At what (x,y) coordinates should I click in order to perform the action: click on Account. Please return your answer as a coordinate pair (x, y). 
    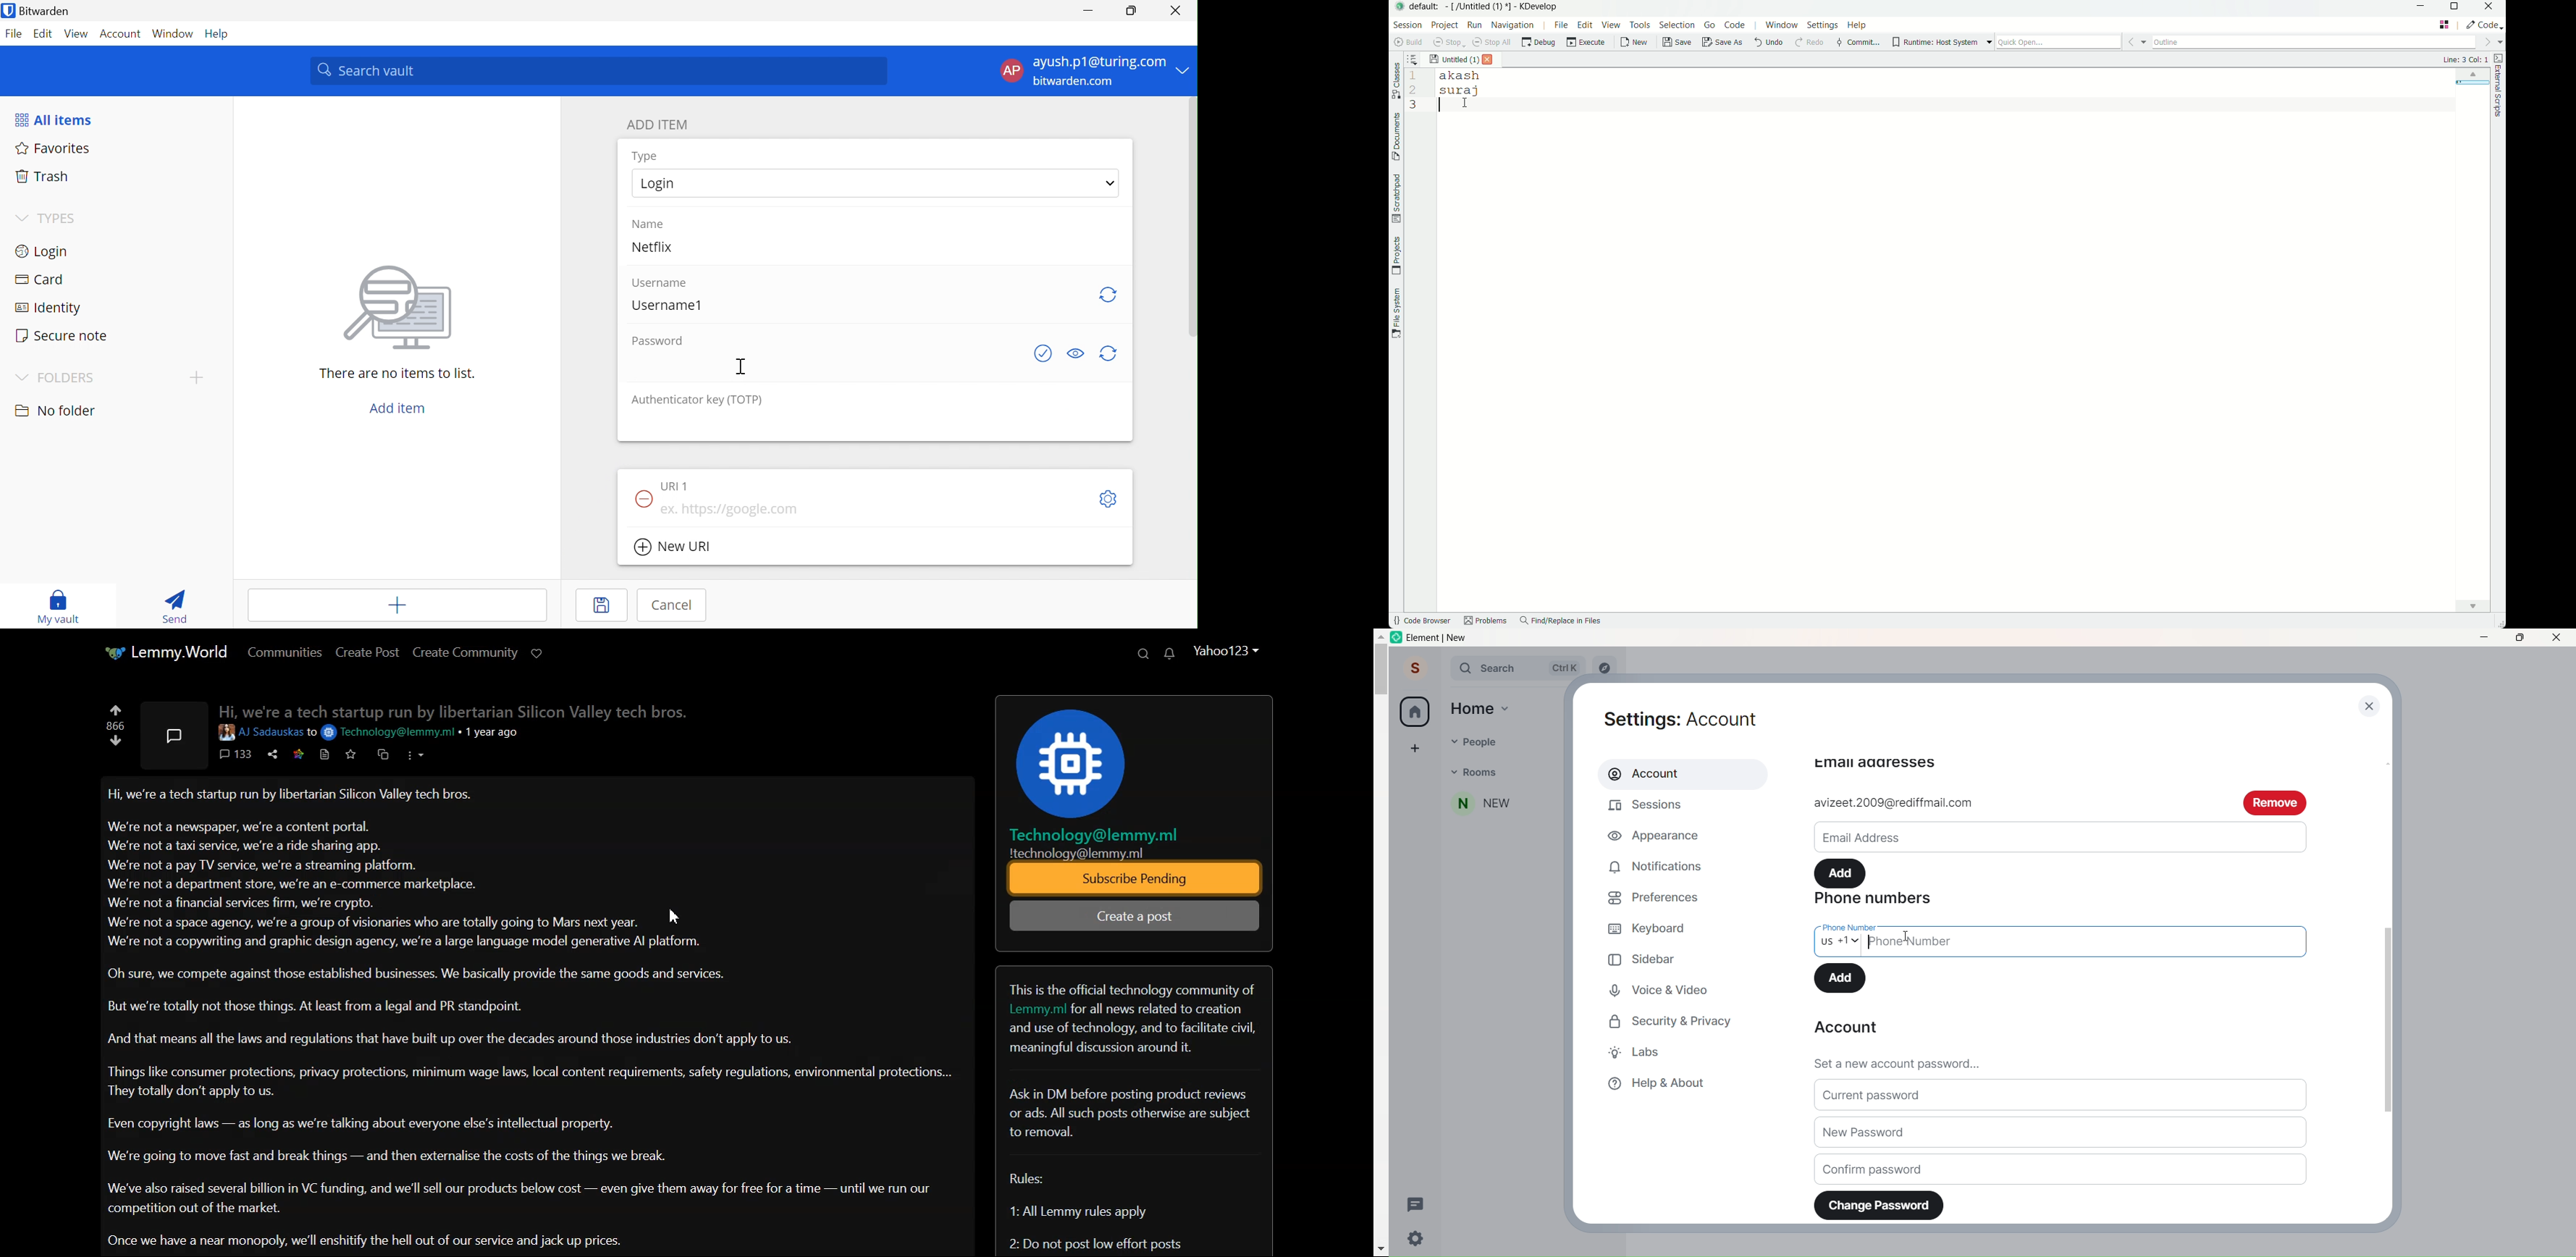
    Looking at the image, I should click on (1230, 652).